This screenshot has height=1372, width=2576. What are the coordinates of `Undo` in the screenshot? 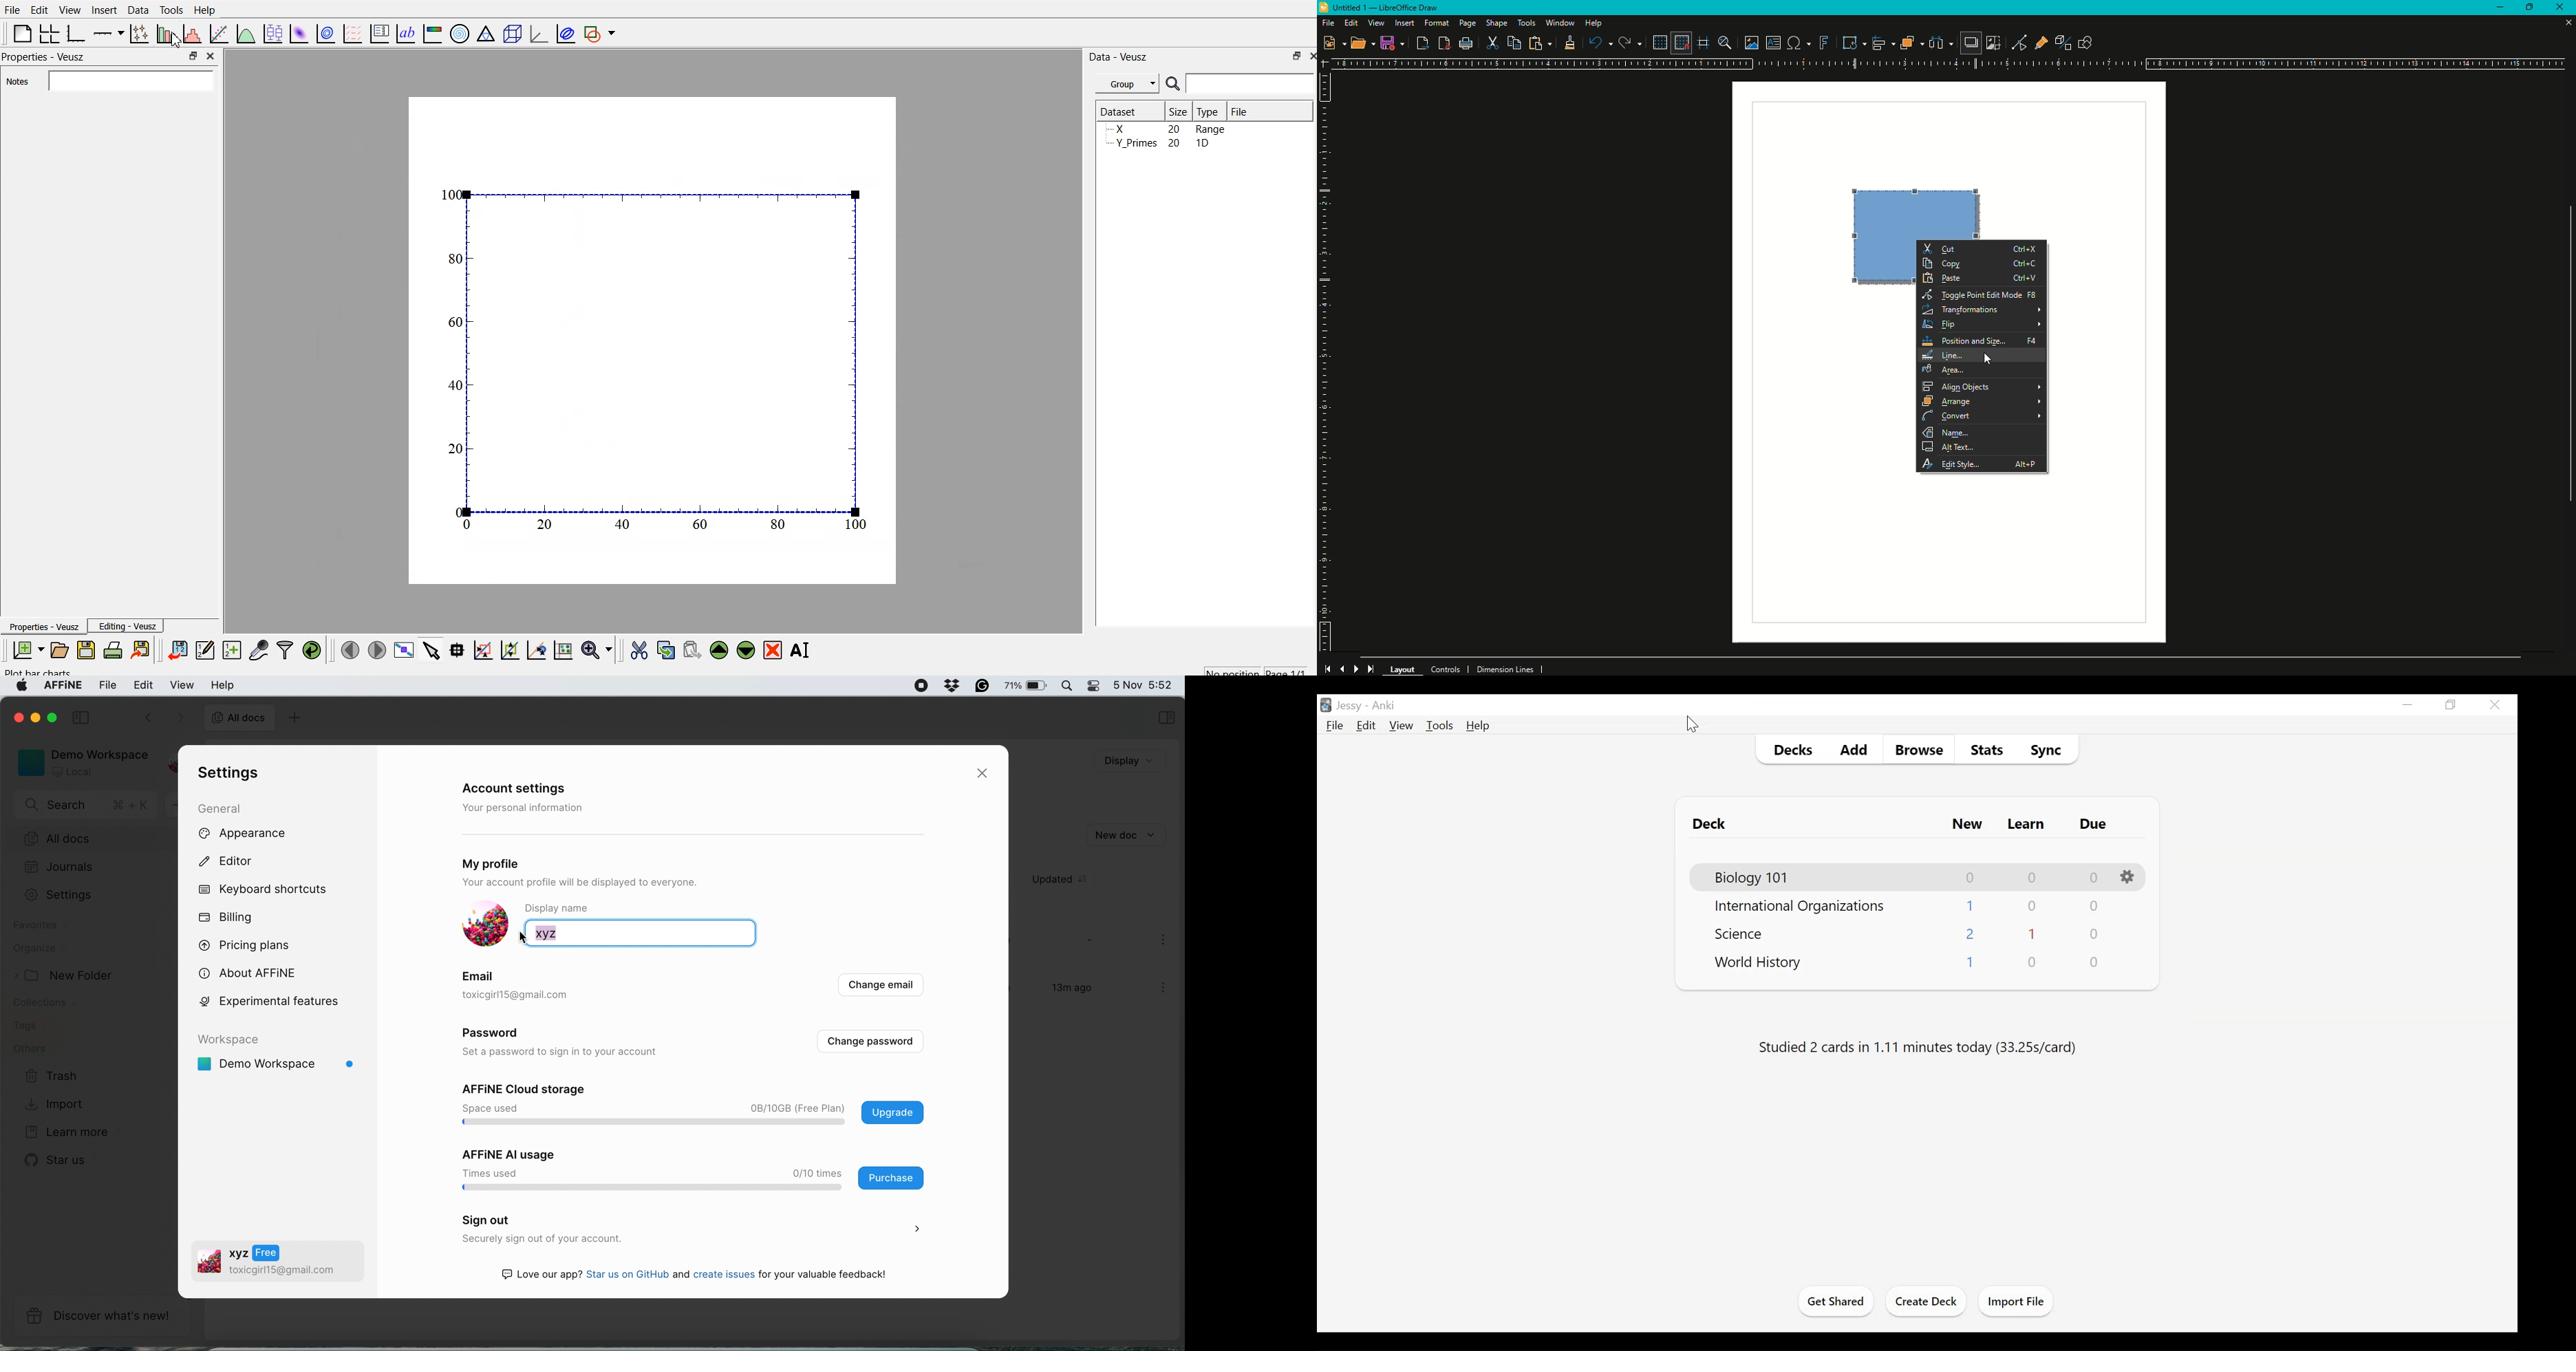 It's located at (1600, 43).